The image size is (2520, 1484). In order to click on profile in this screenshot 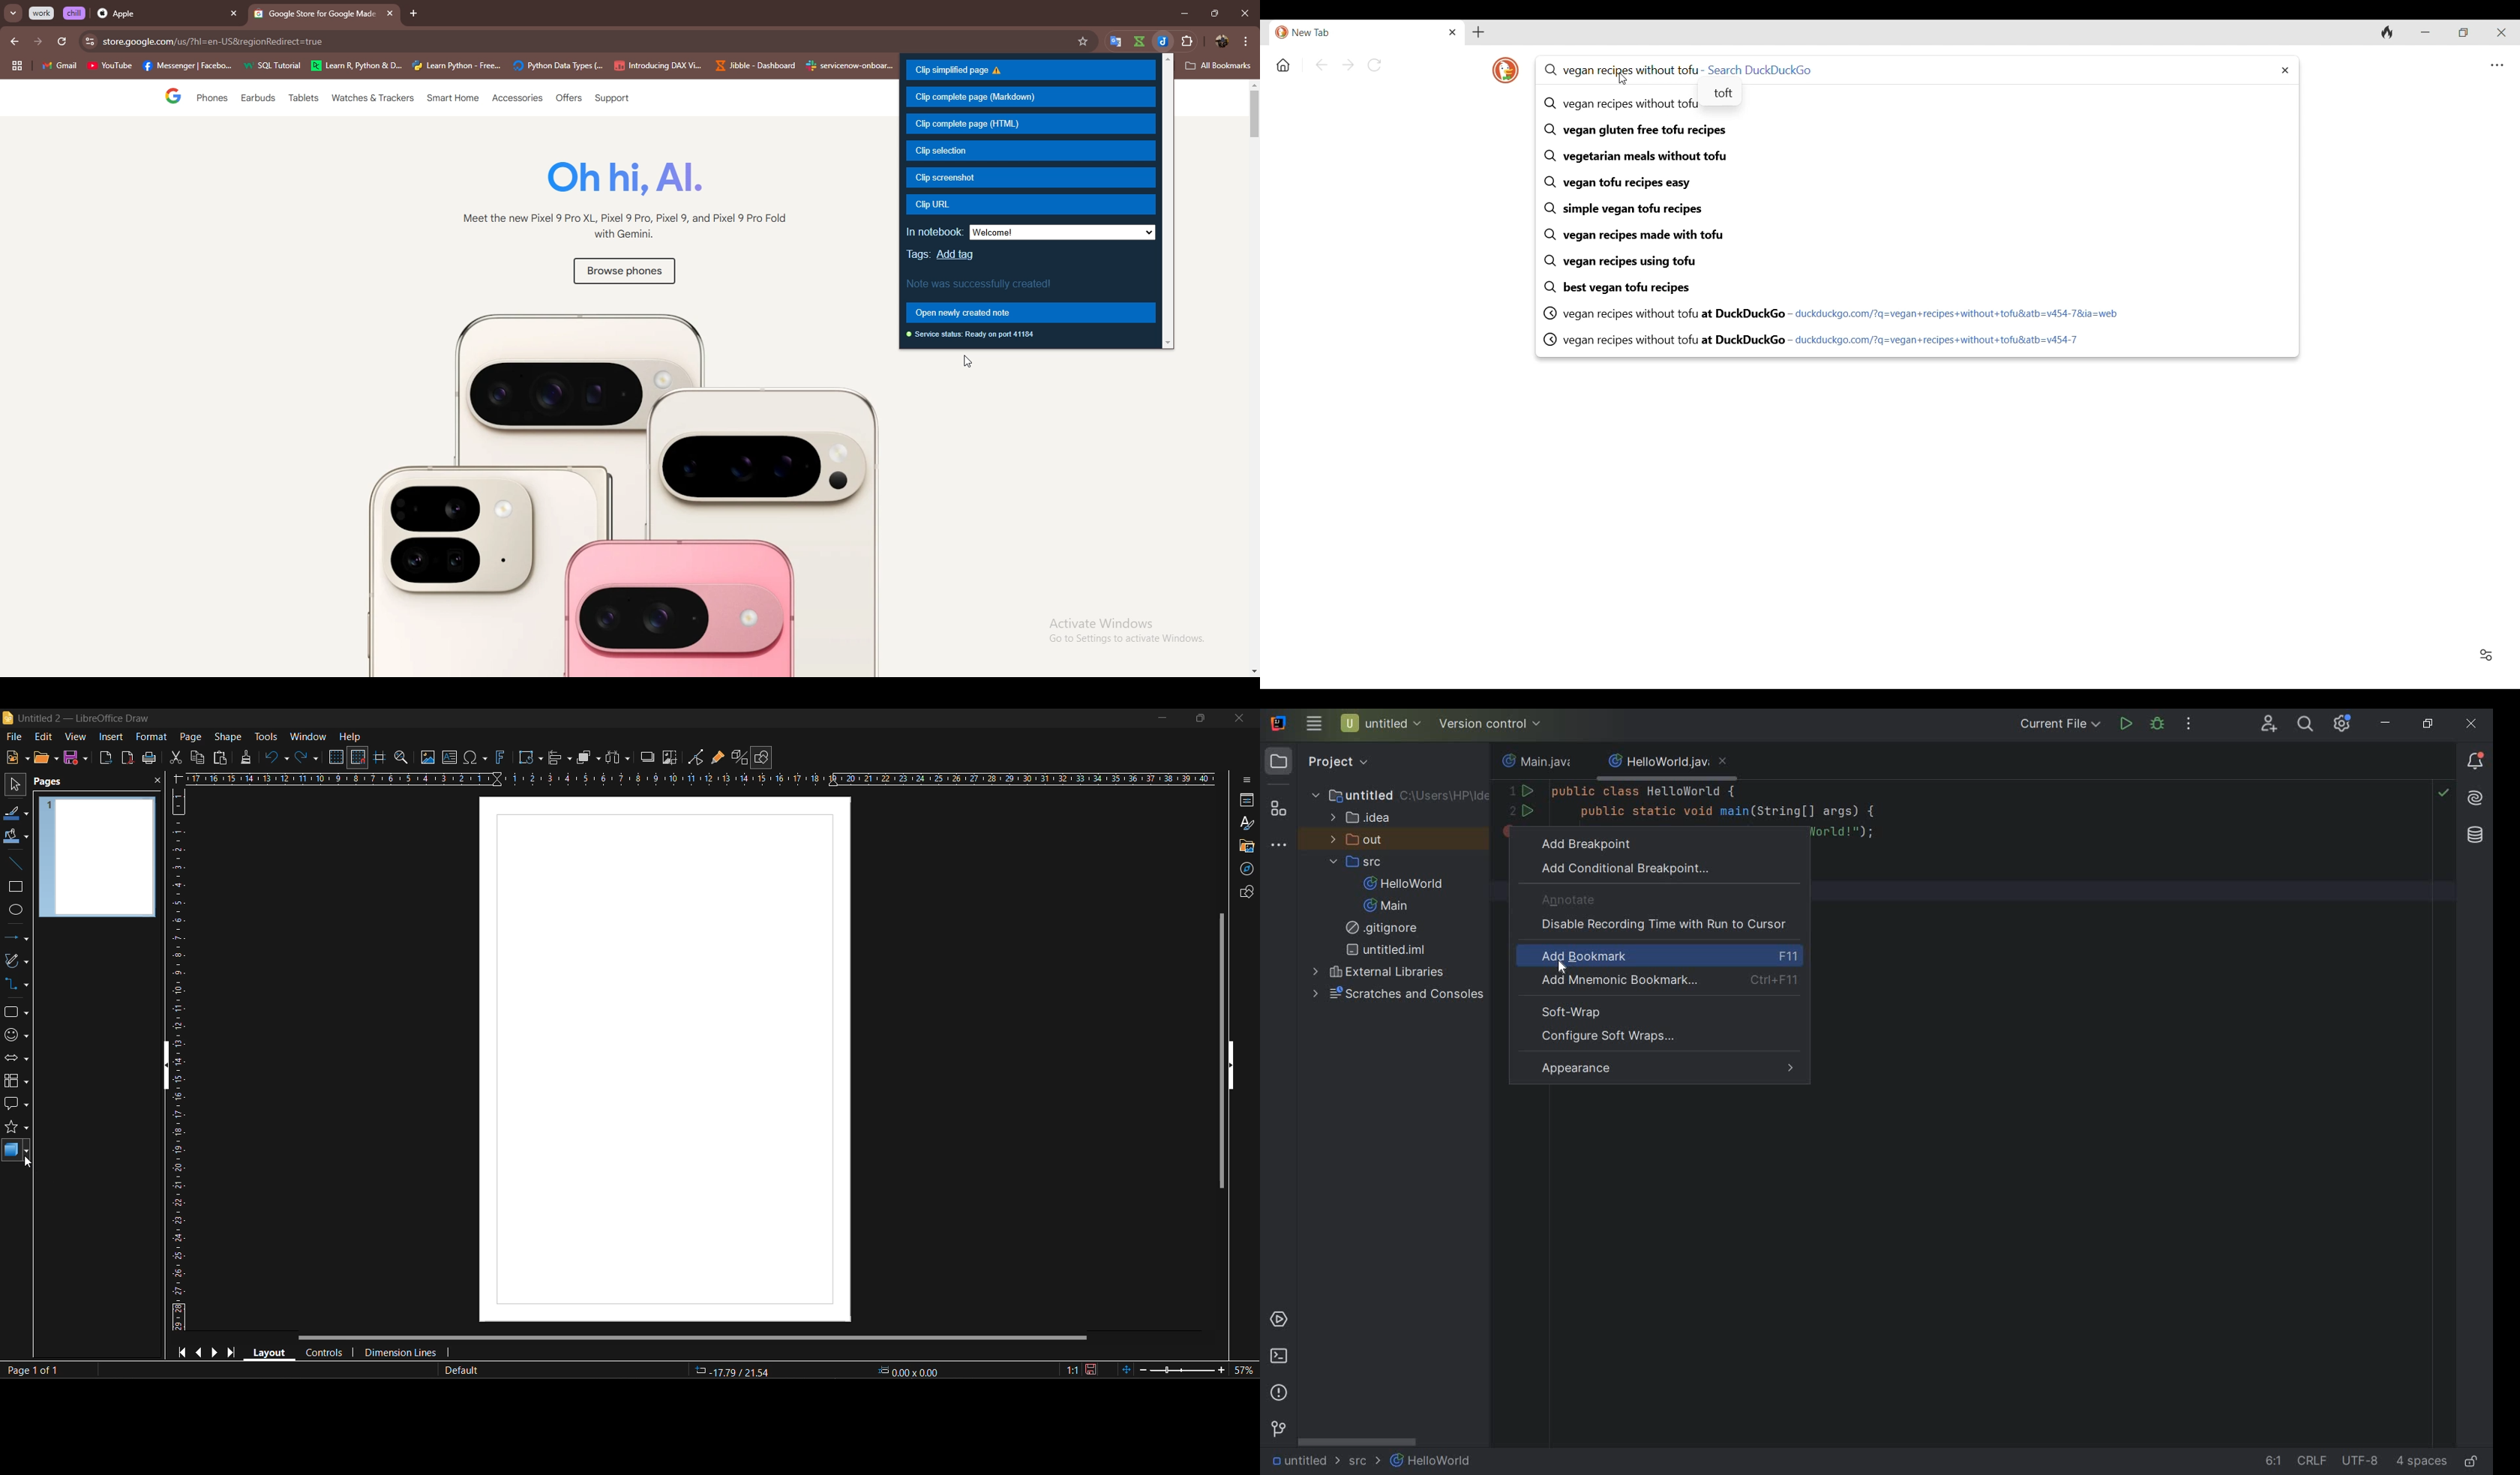, I will do `click(1219, 42)`.